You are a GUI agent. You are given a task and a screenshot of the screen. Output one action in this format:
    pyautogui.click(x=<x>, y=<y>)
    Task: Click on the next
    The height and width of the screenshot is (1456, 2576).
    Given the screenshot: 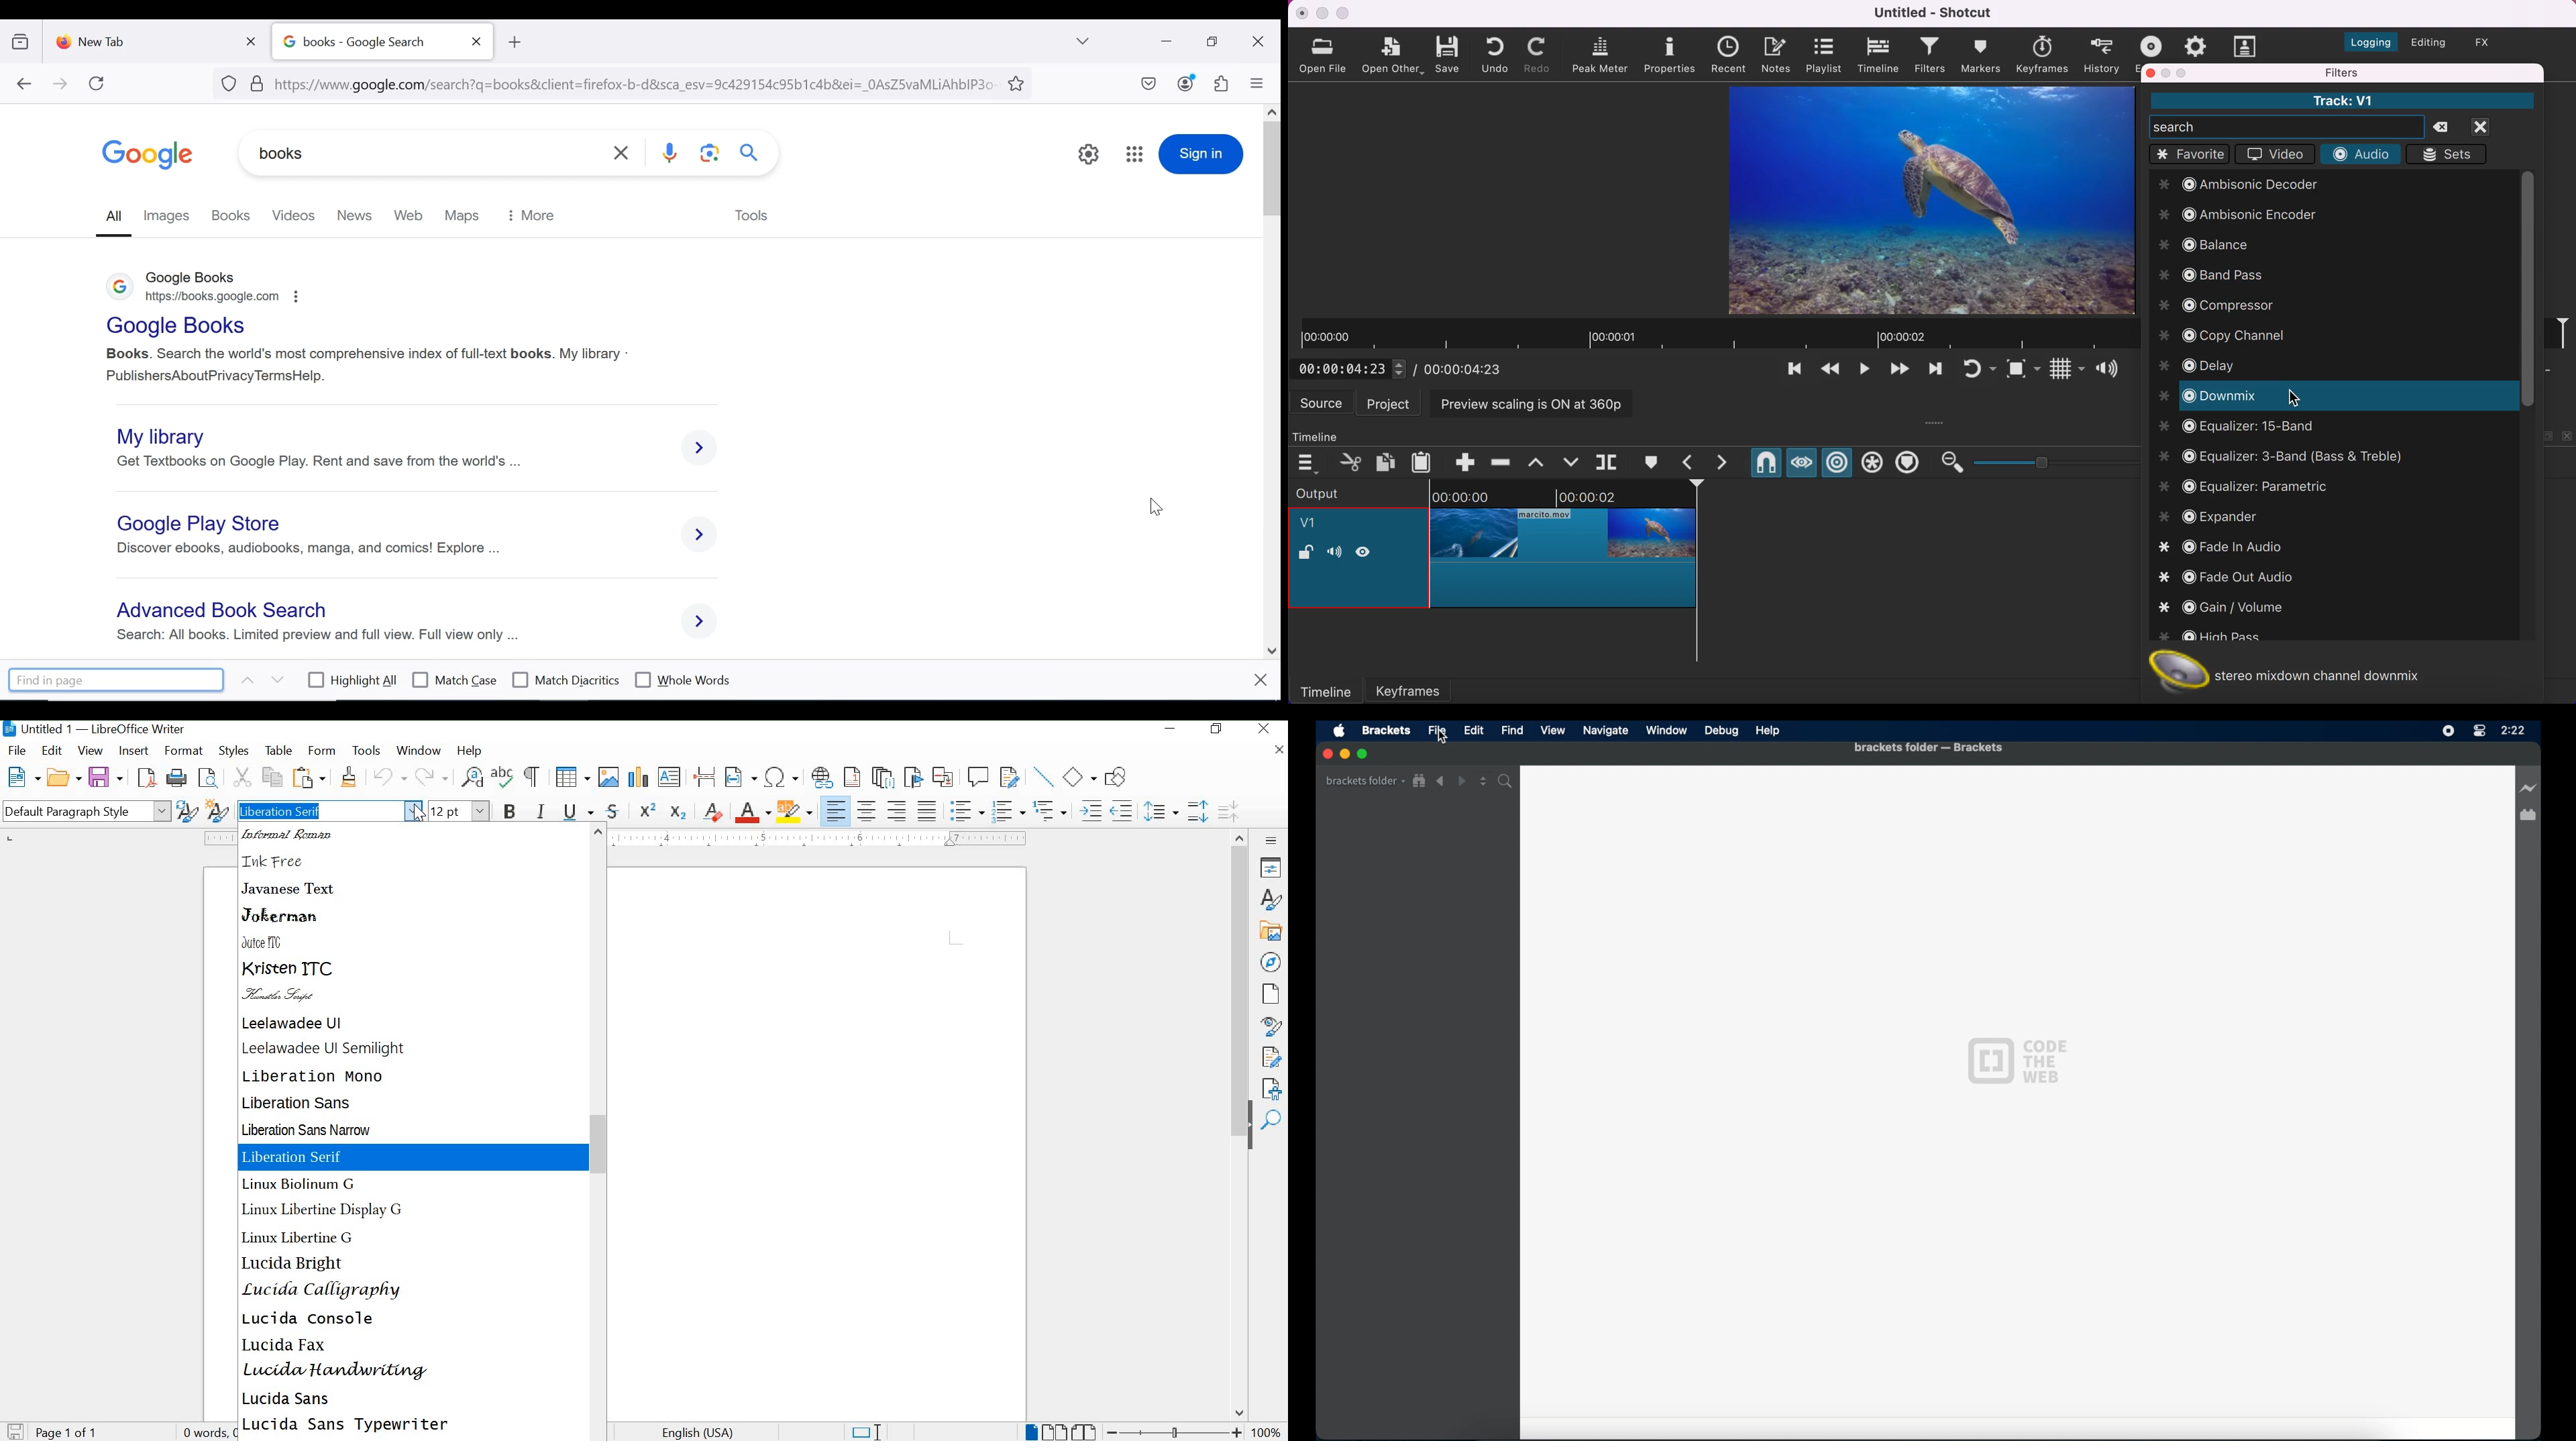 What is the action you would take?
    pyautogui.click(x=277, y=680)
    